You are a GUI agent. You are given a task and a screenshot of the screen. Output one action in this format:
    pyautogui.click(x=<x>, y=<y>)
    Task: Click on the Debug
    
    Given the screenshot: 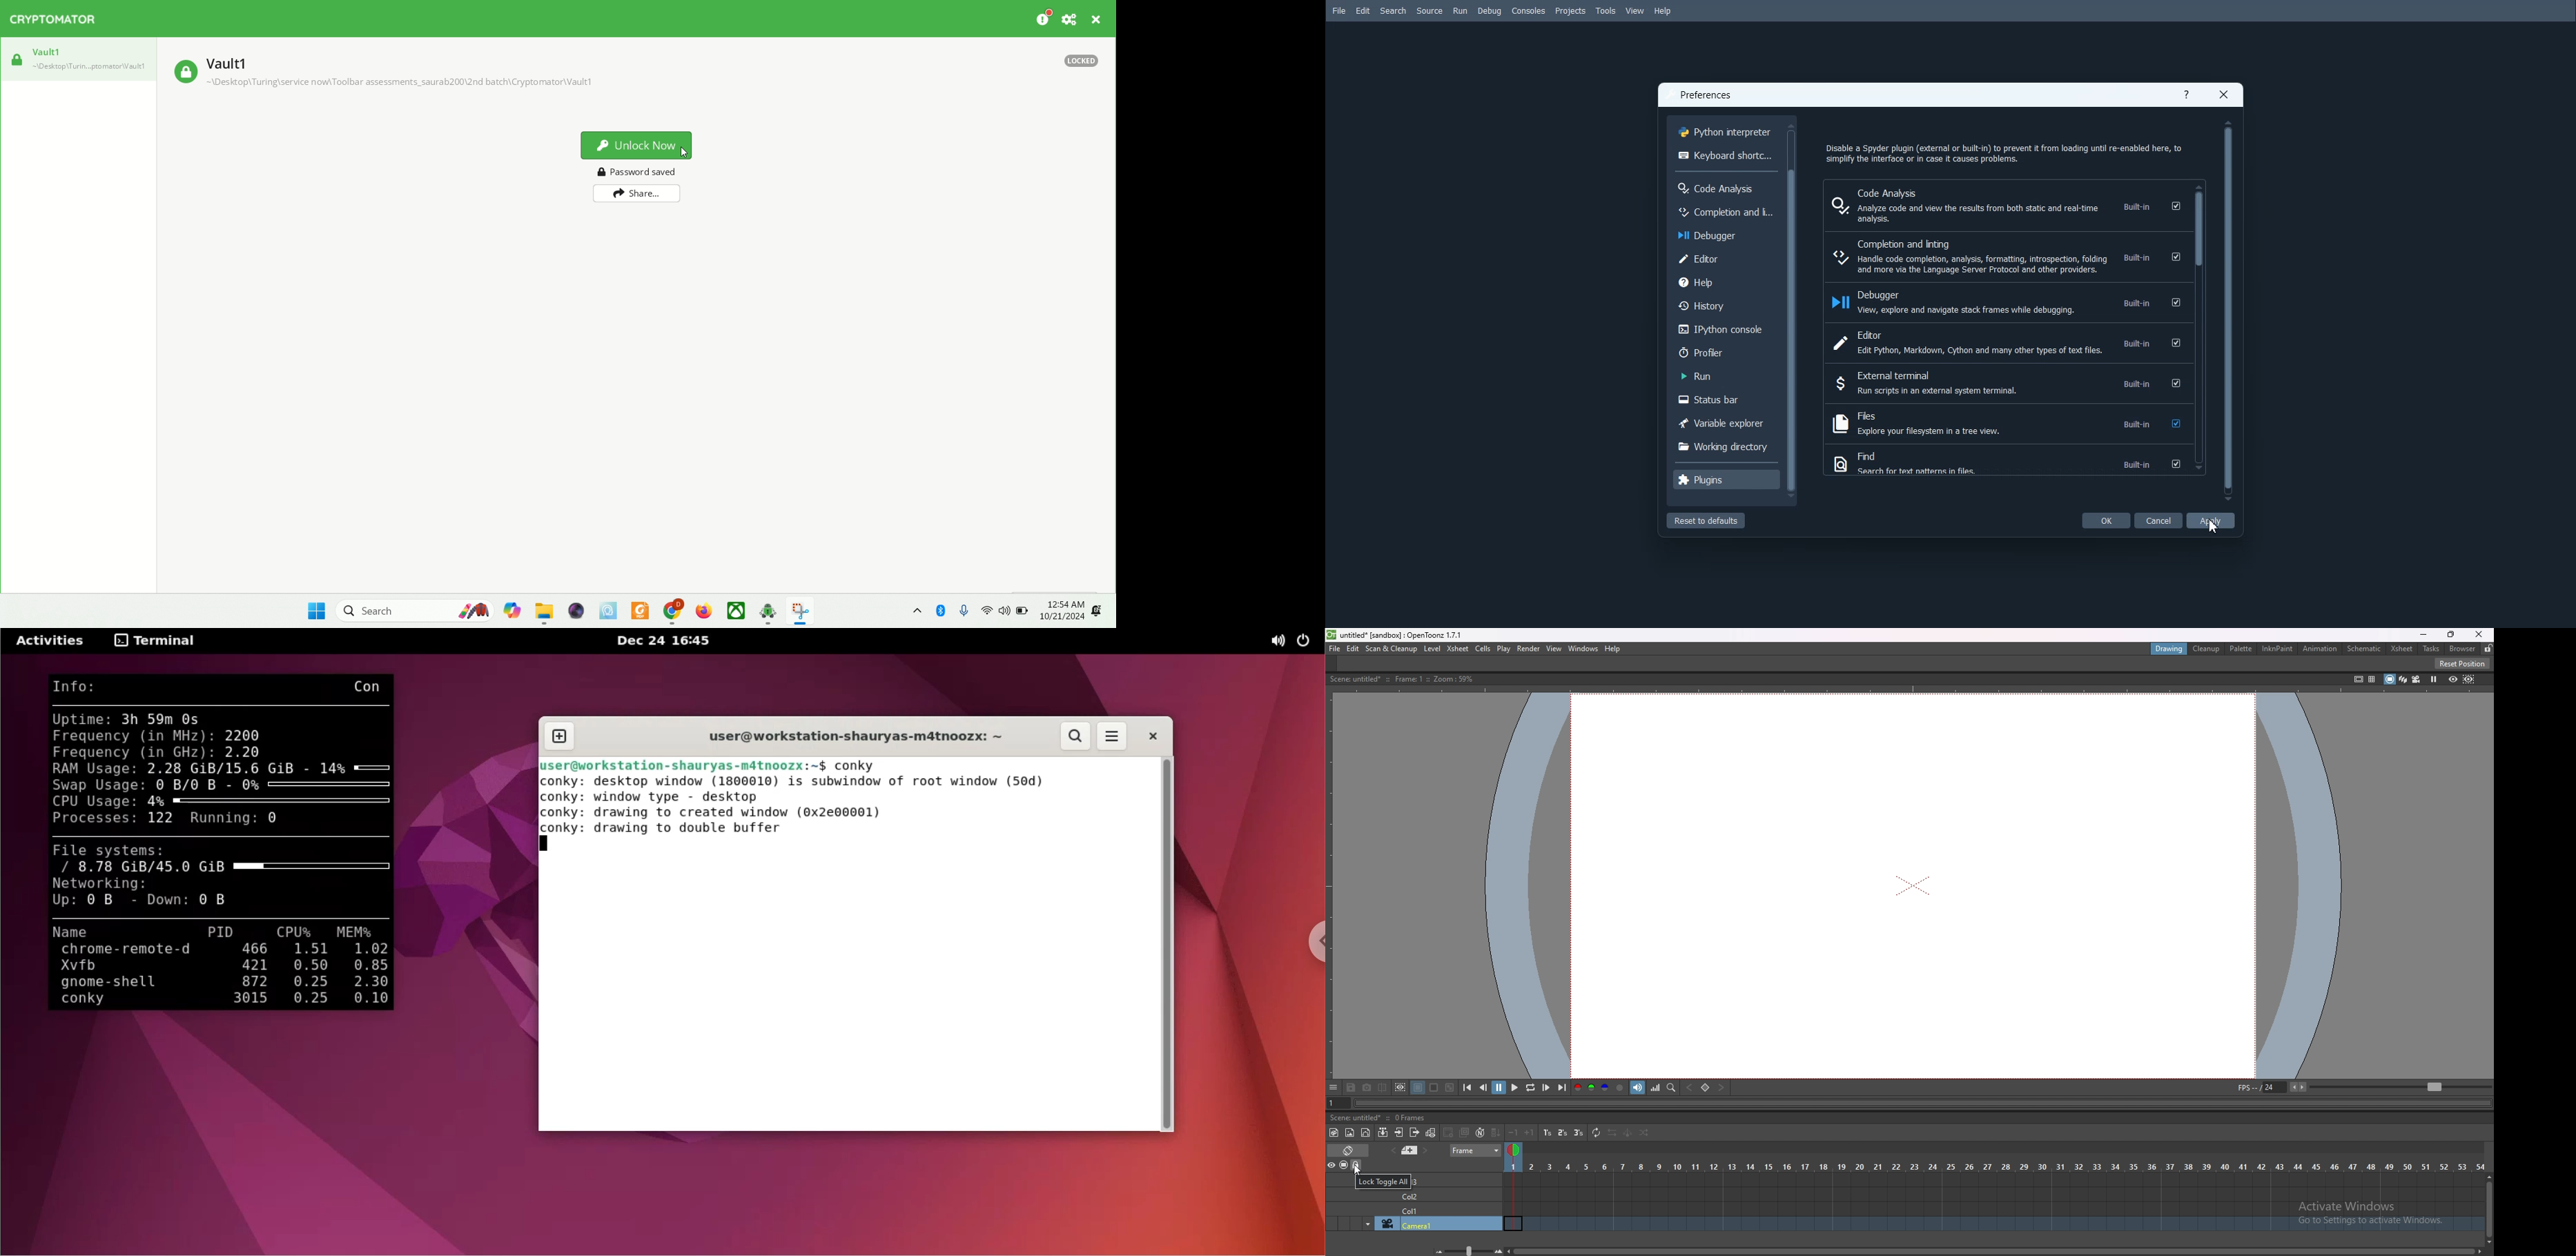 What is the action you would take?
    pyautogui.click(x=1490, y=11)
    